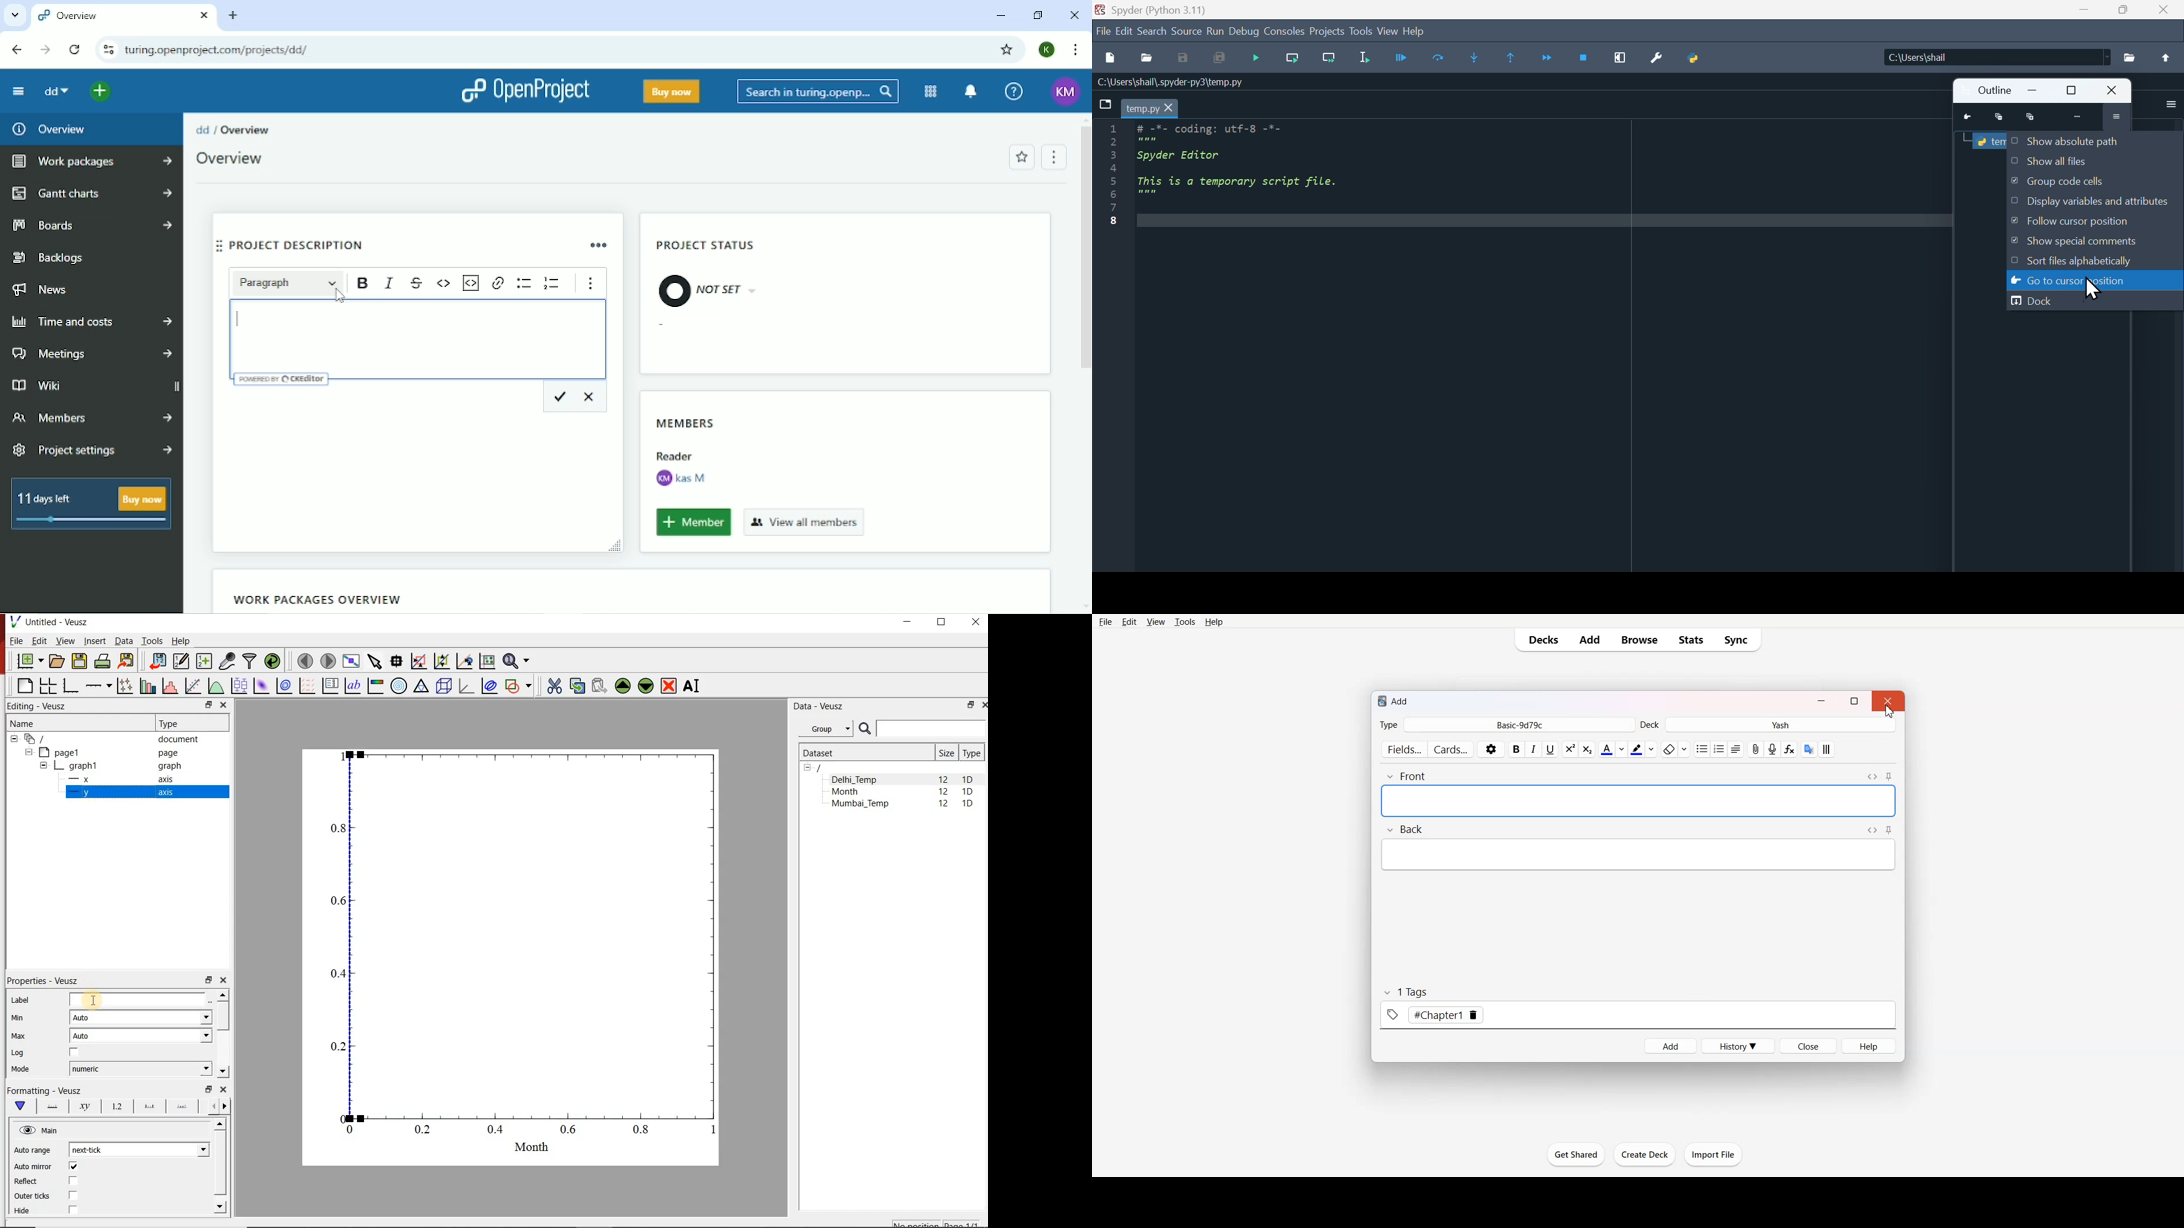  I want to click on Mode, so click(20, 1070).